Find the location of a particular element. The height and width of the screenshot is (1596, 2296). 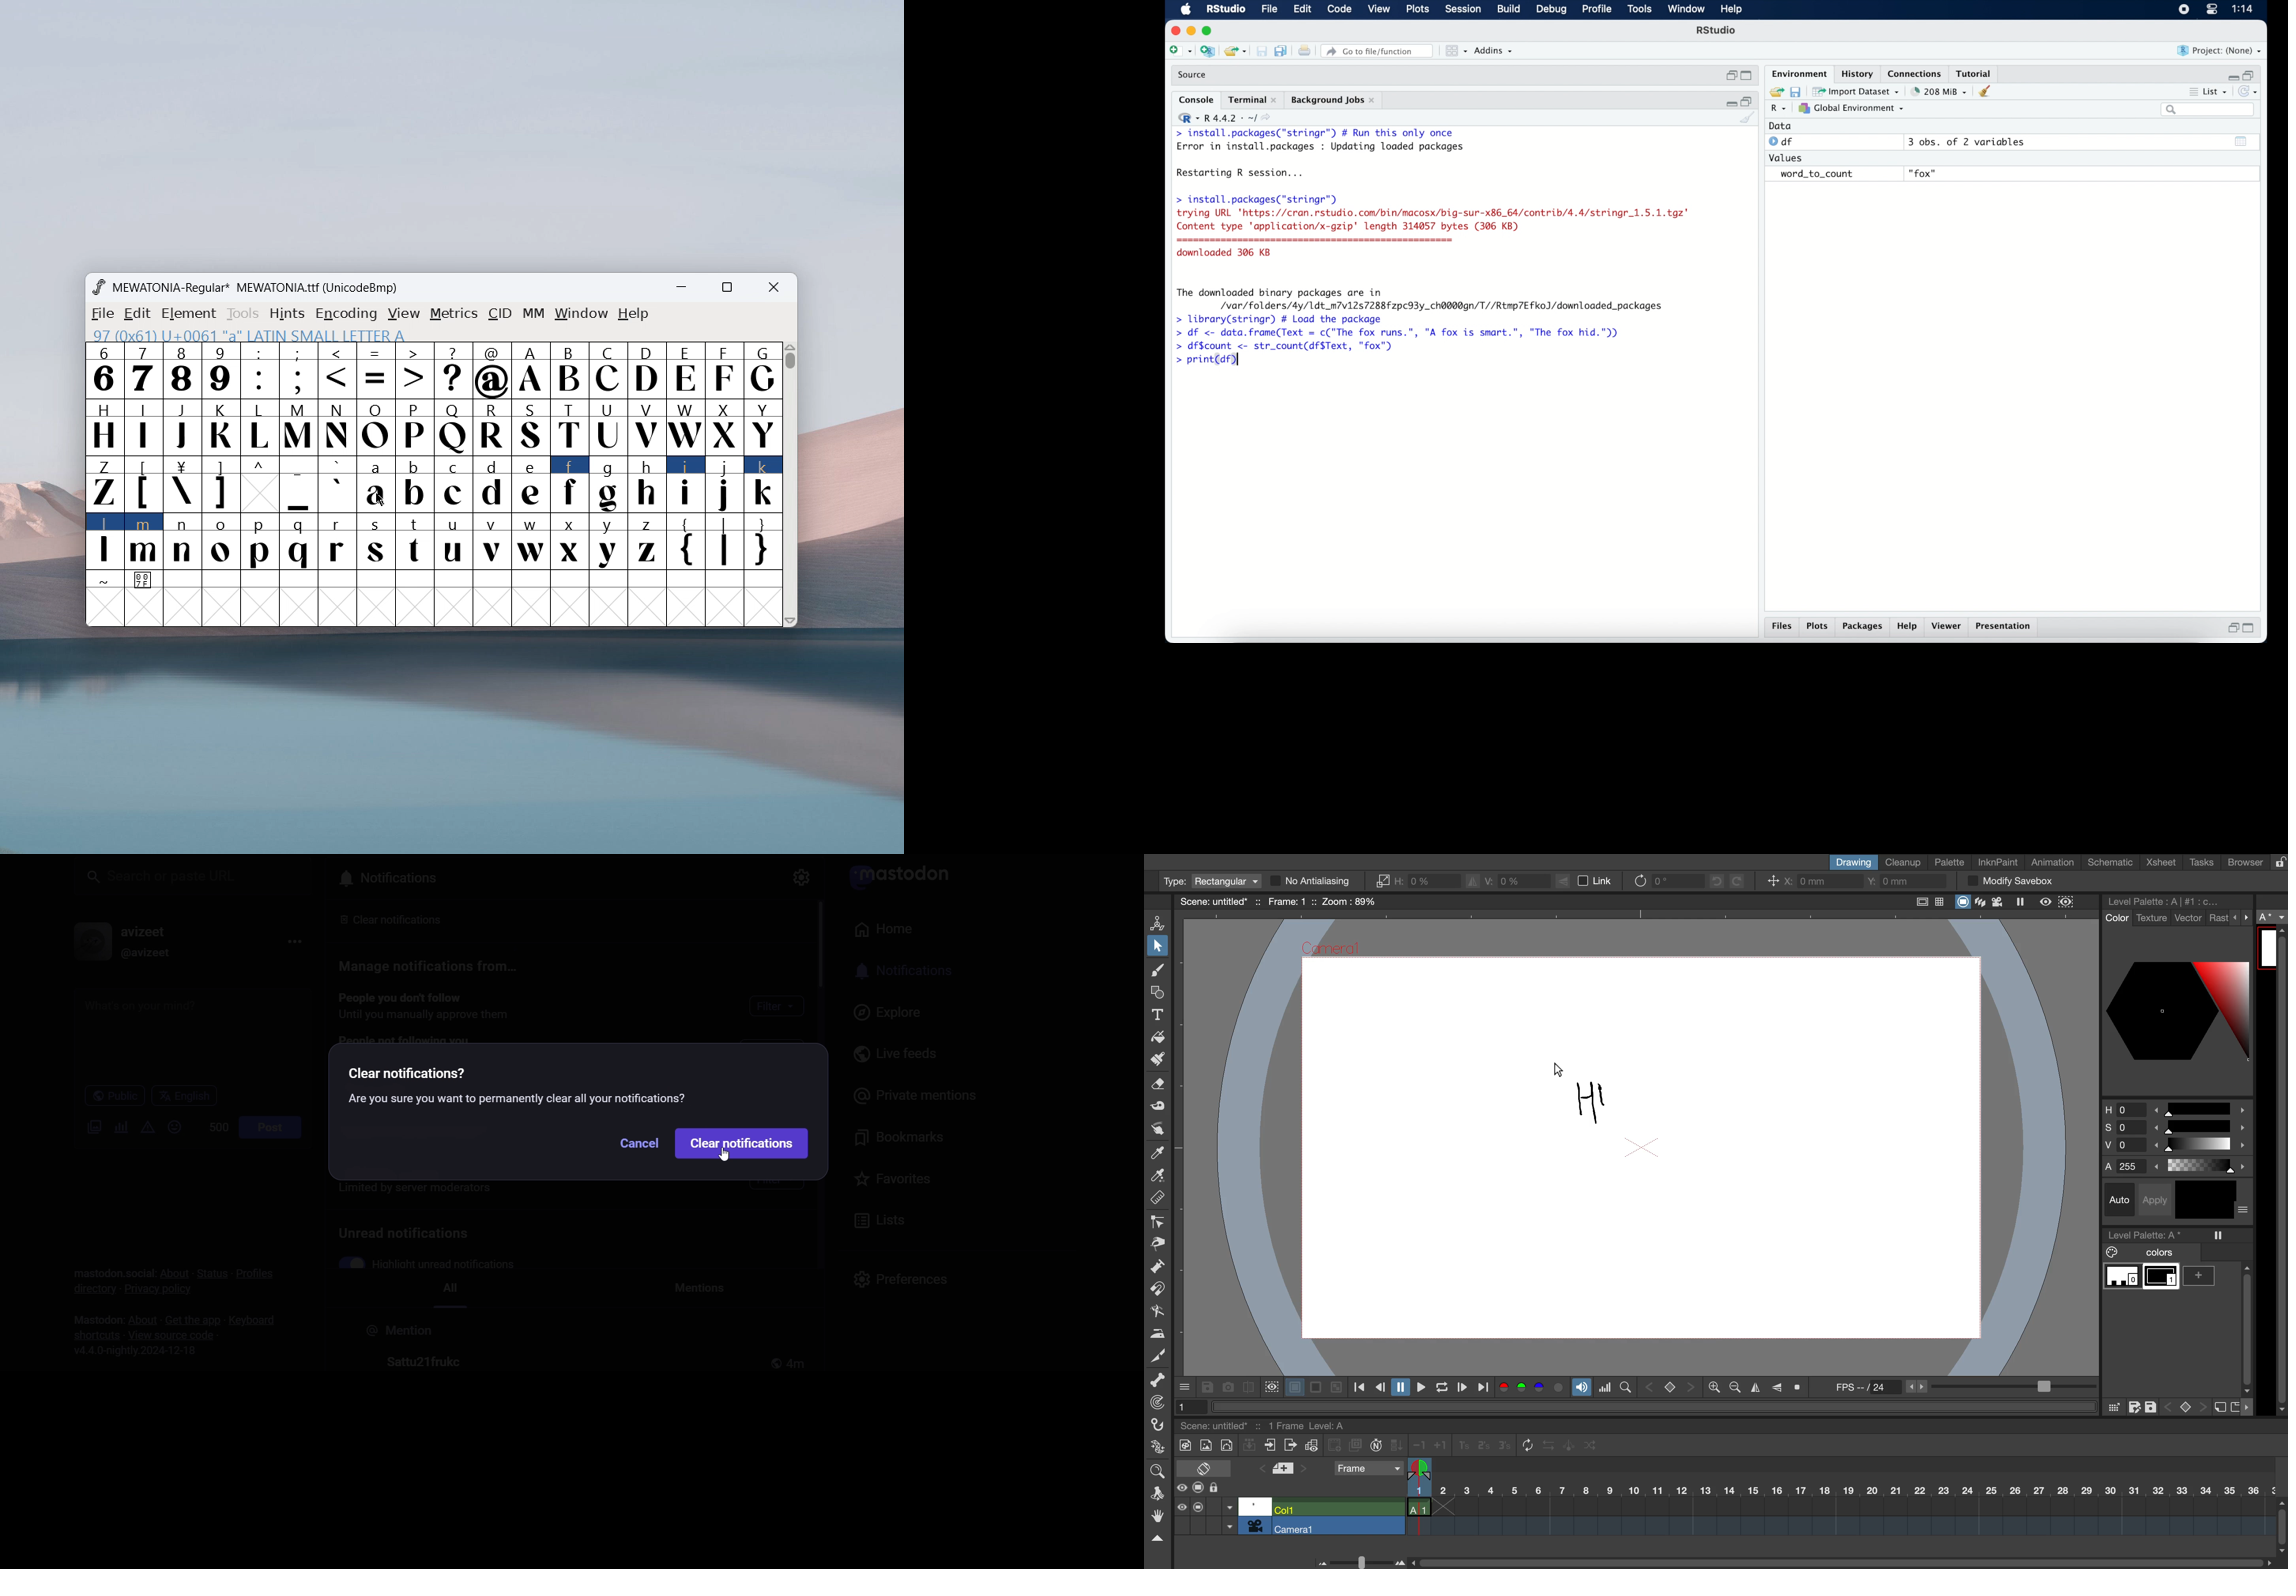

9 is located at coordinates (221, 370).